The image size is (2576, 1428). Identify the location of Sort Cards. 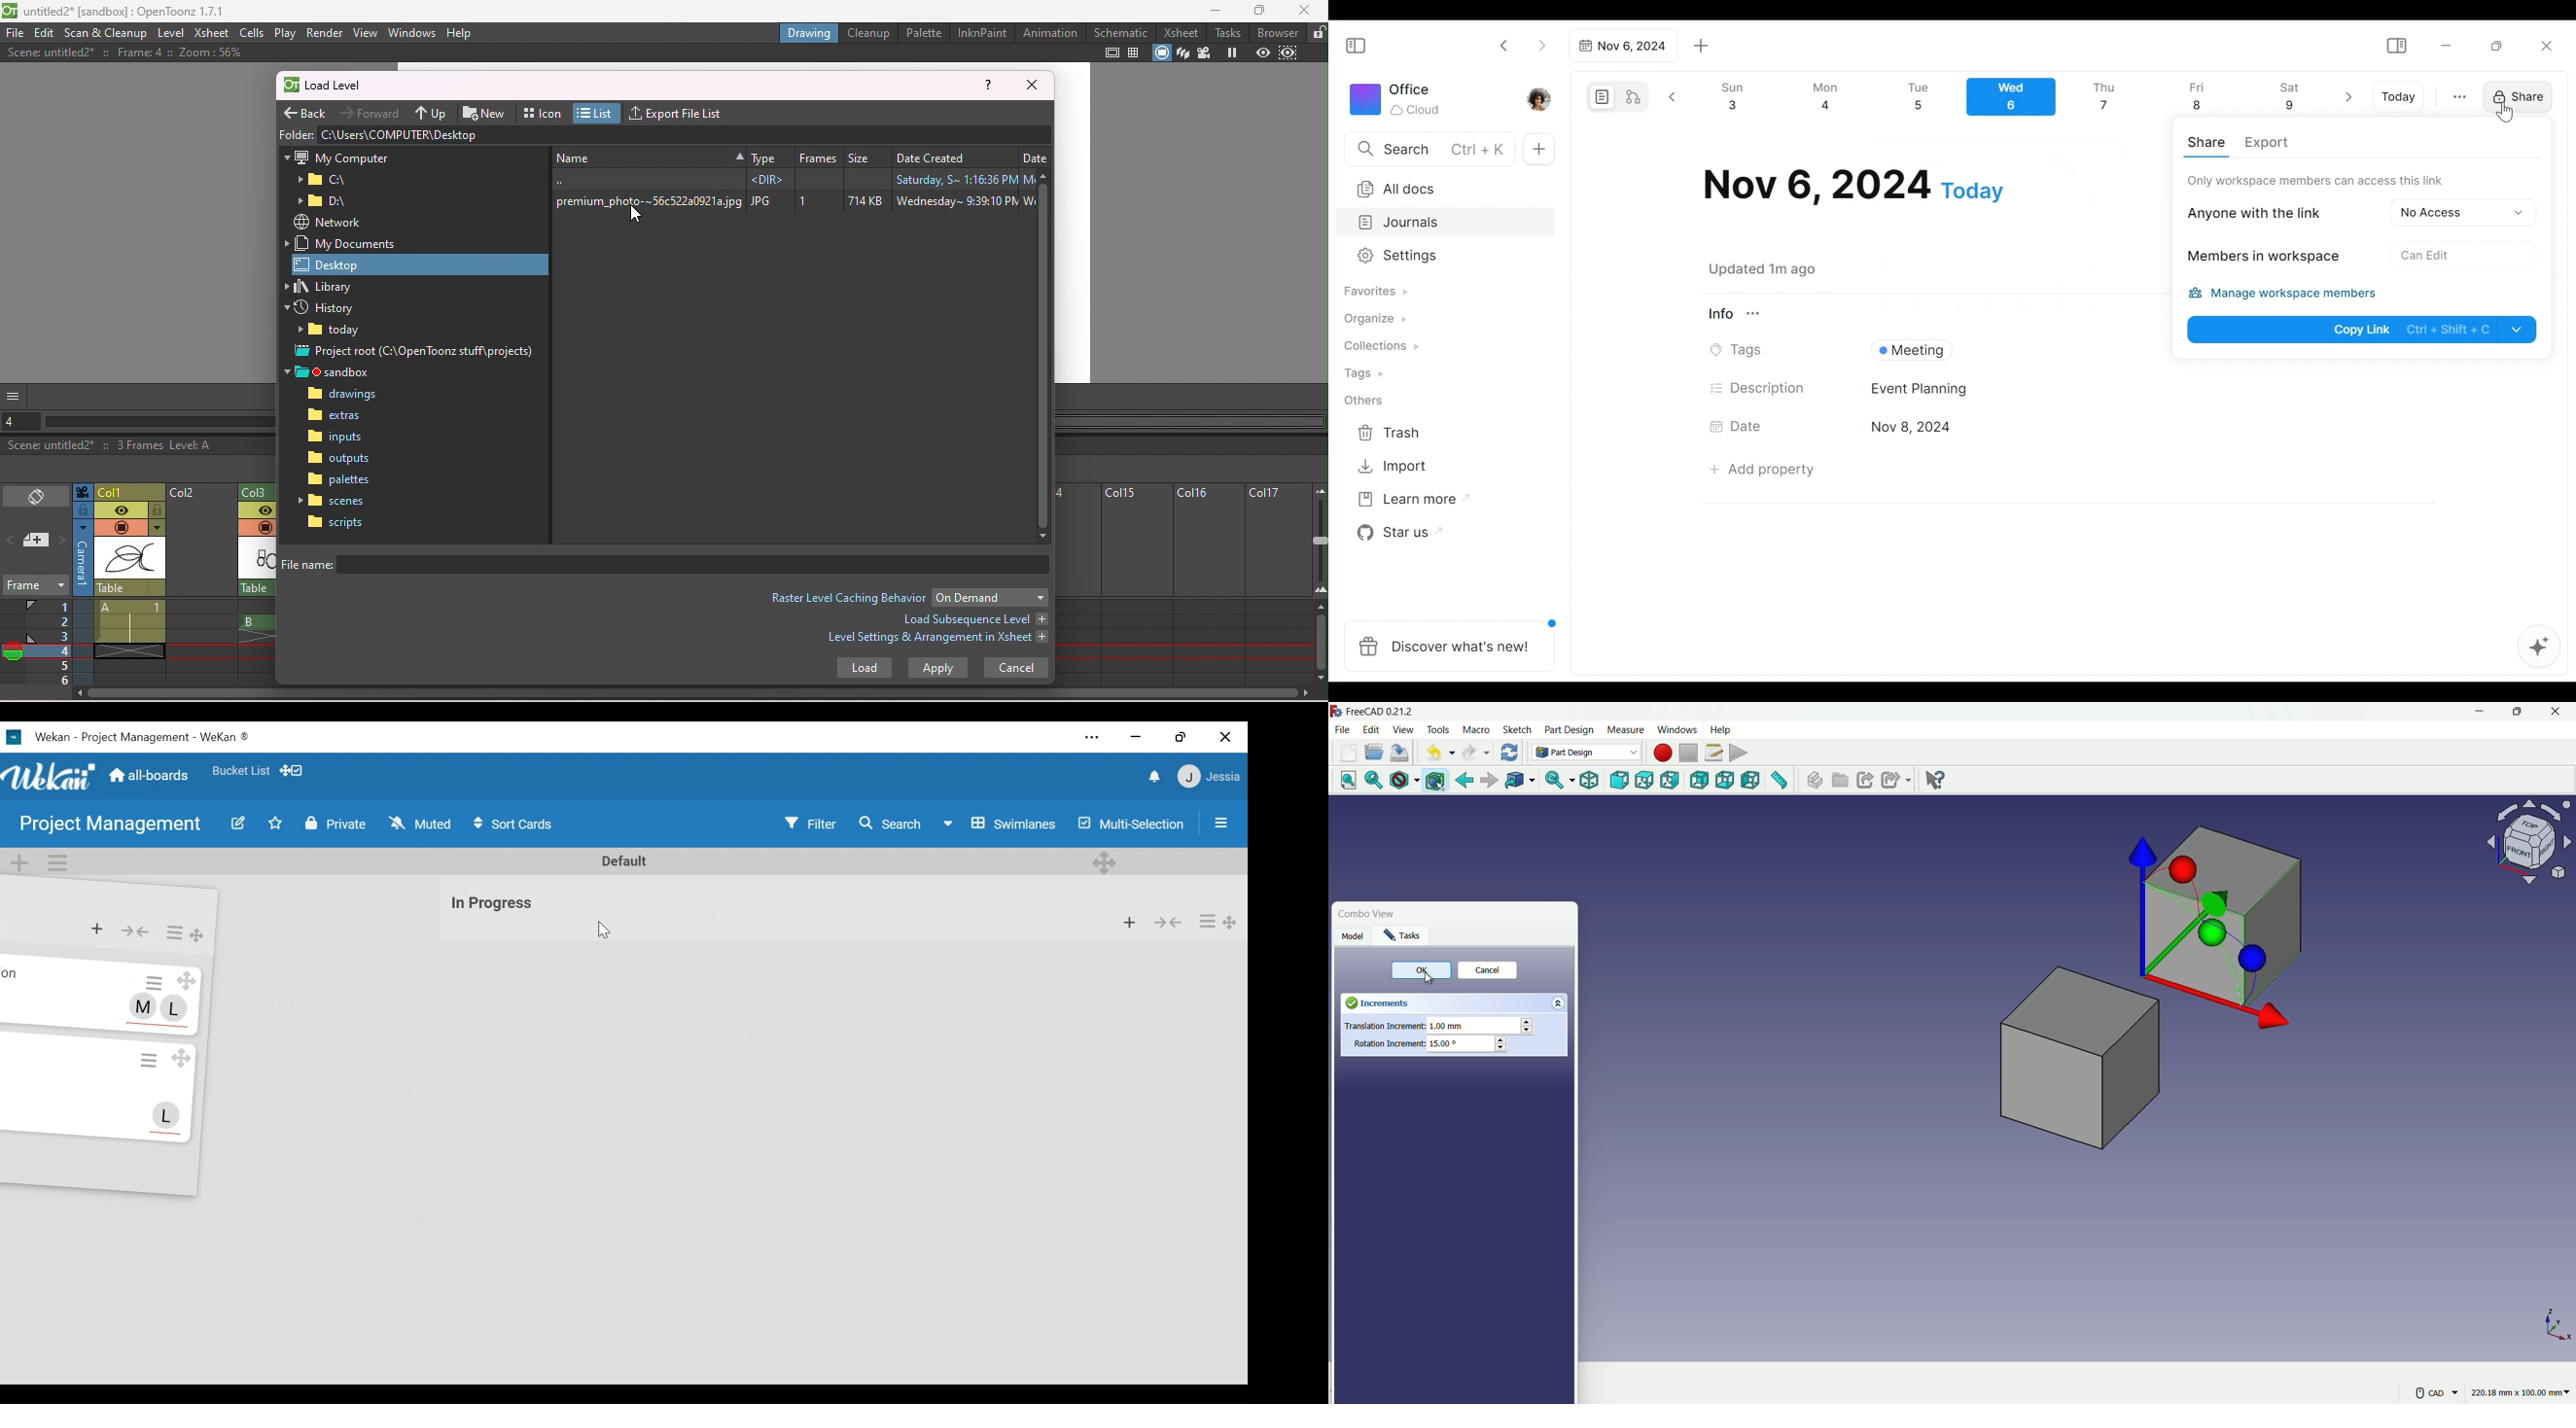
(513, 824).